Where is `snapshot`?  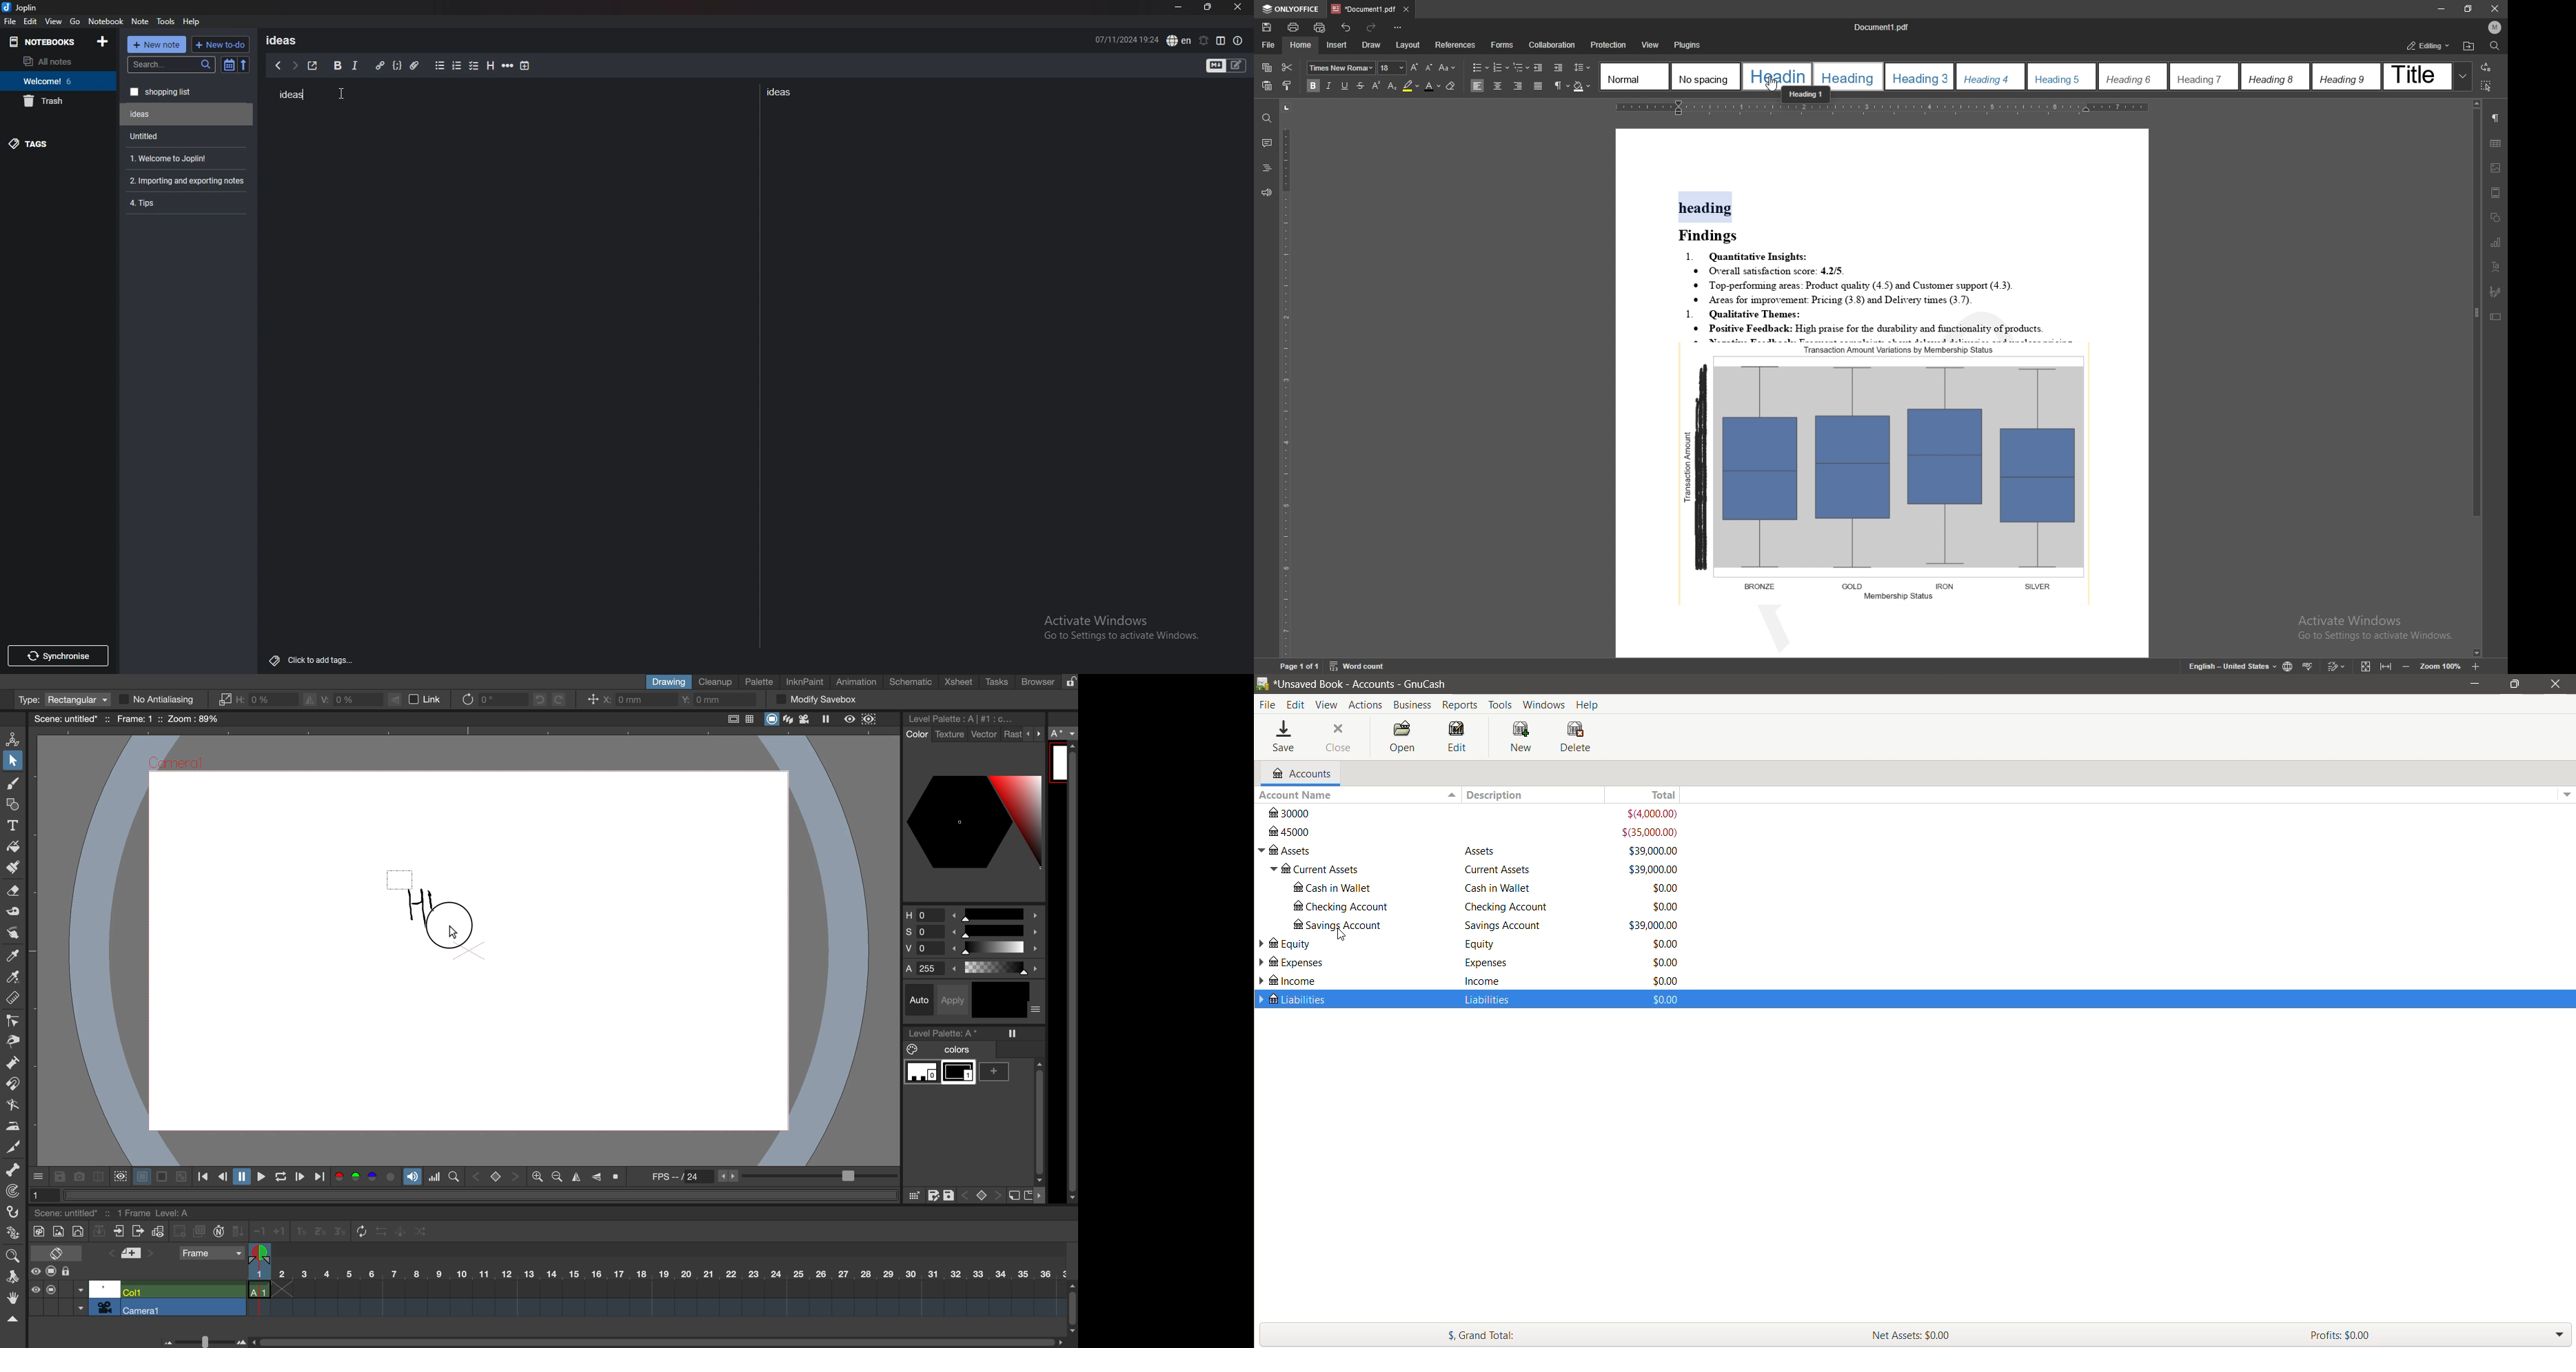 snapshot is located at coordinates (78, 1176).